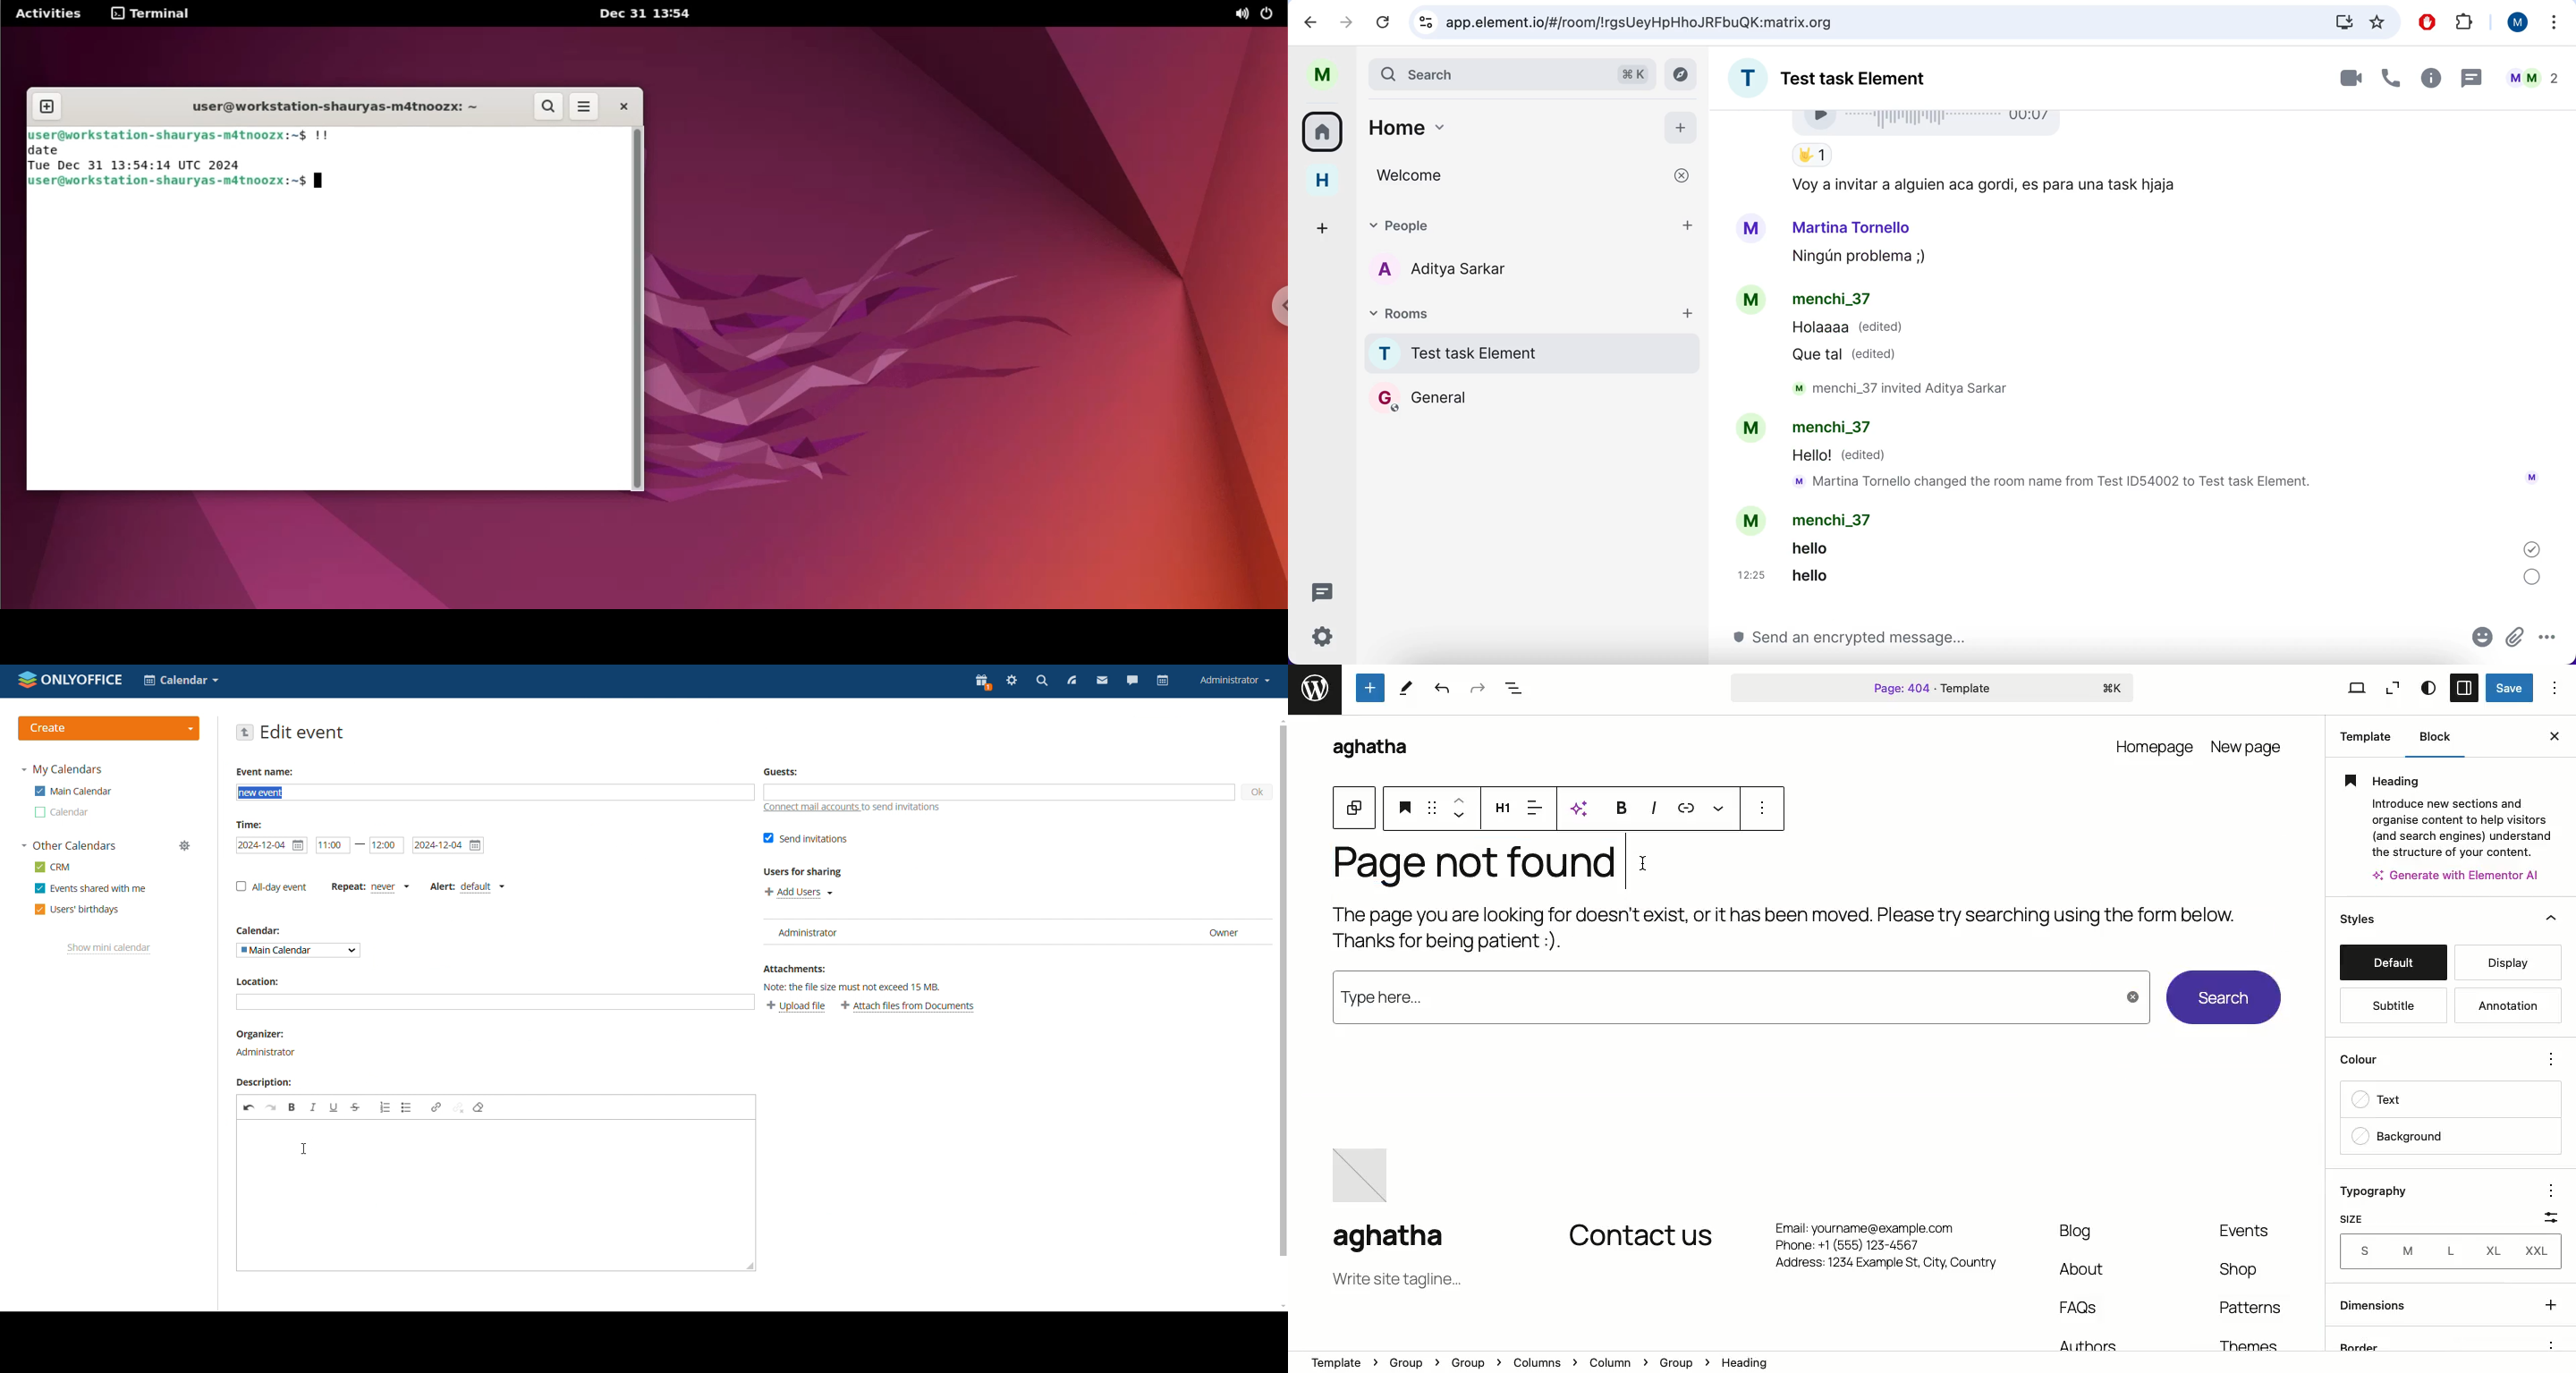  What do you see at coordinates (2428, 22) in the screenshot?
I see `ad block` at bounding box center [2428, 22].